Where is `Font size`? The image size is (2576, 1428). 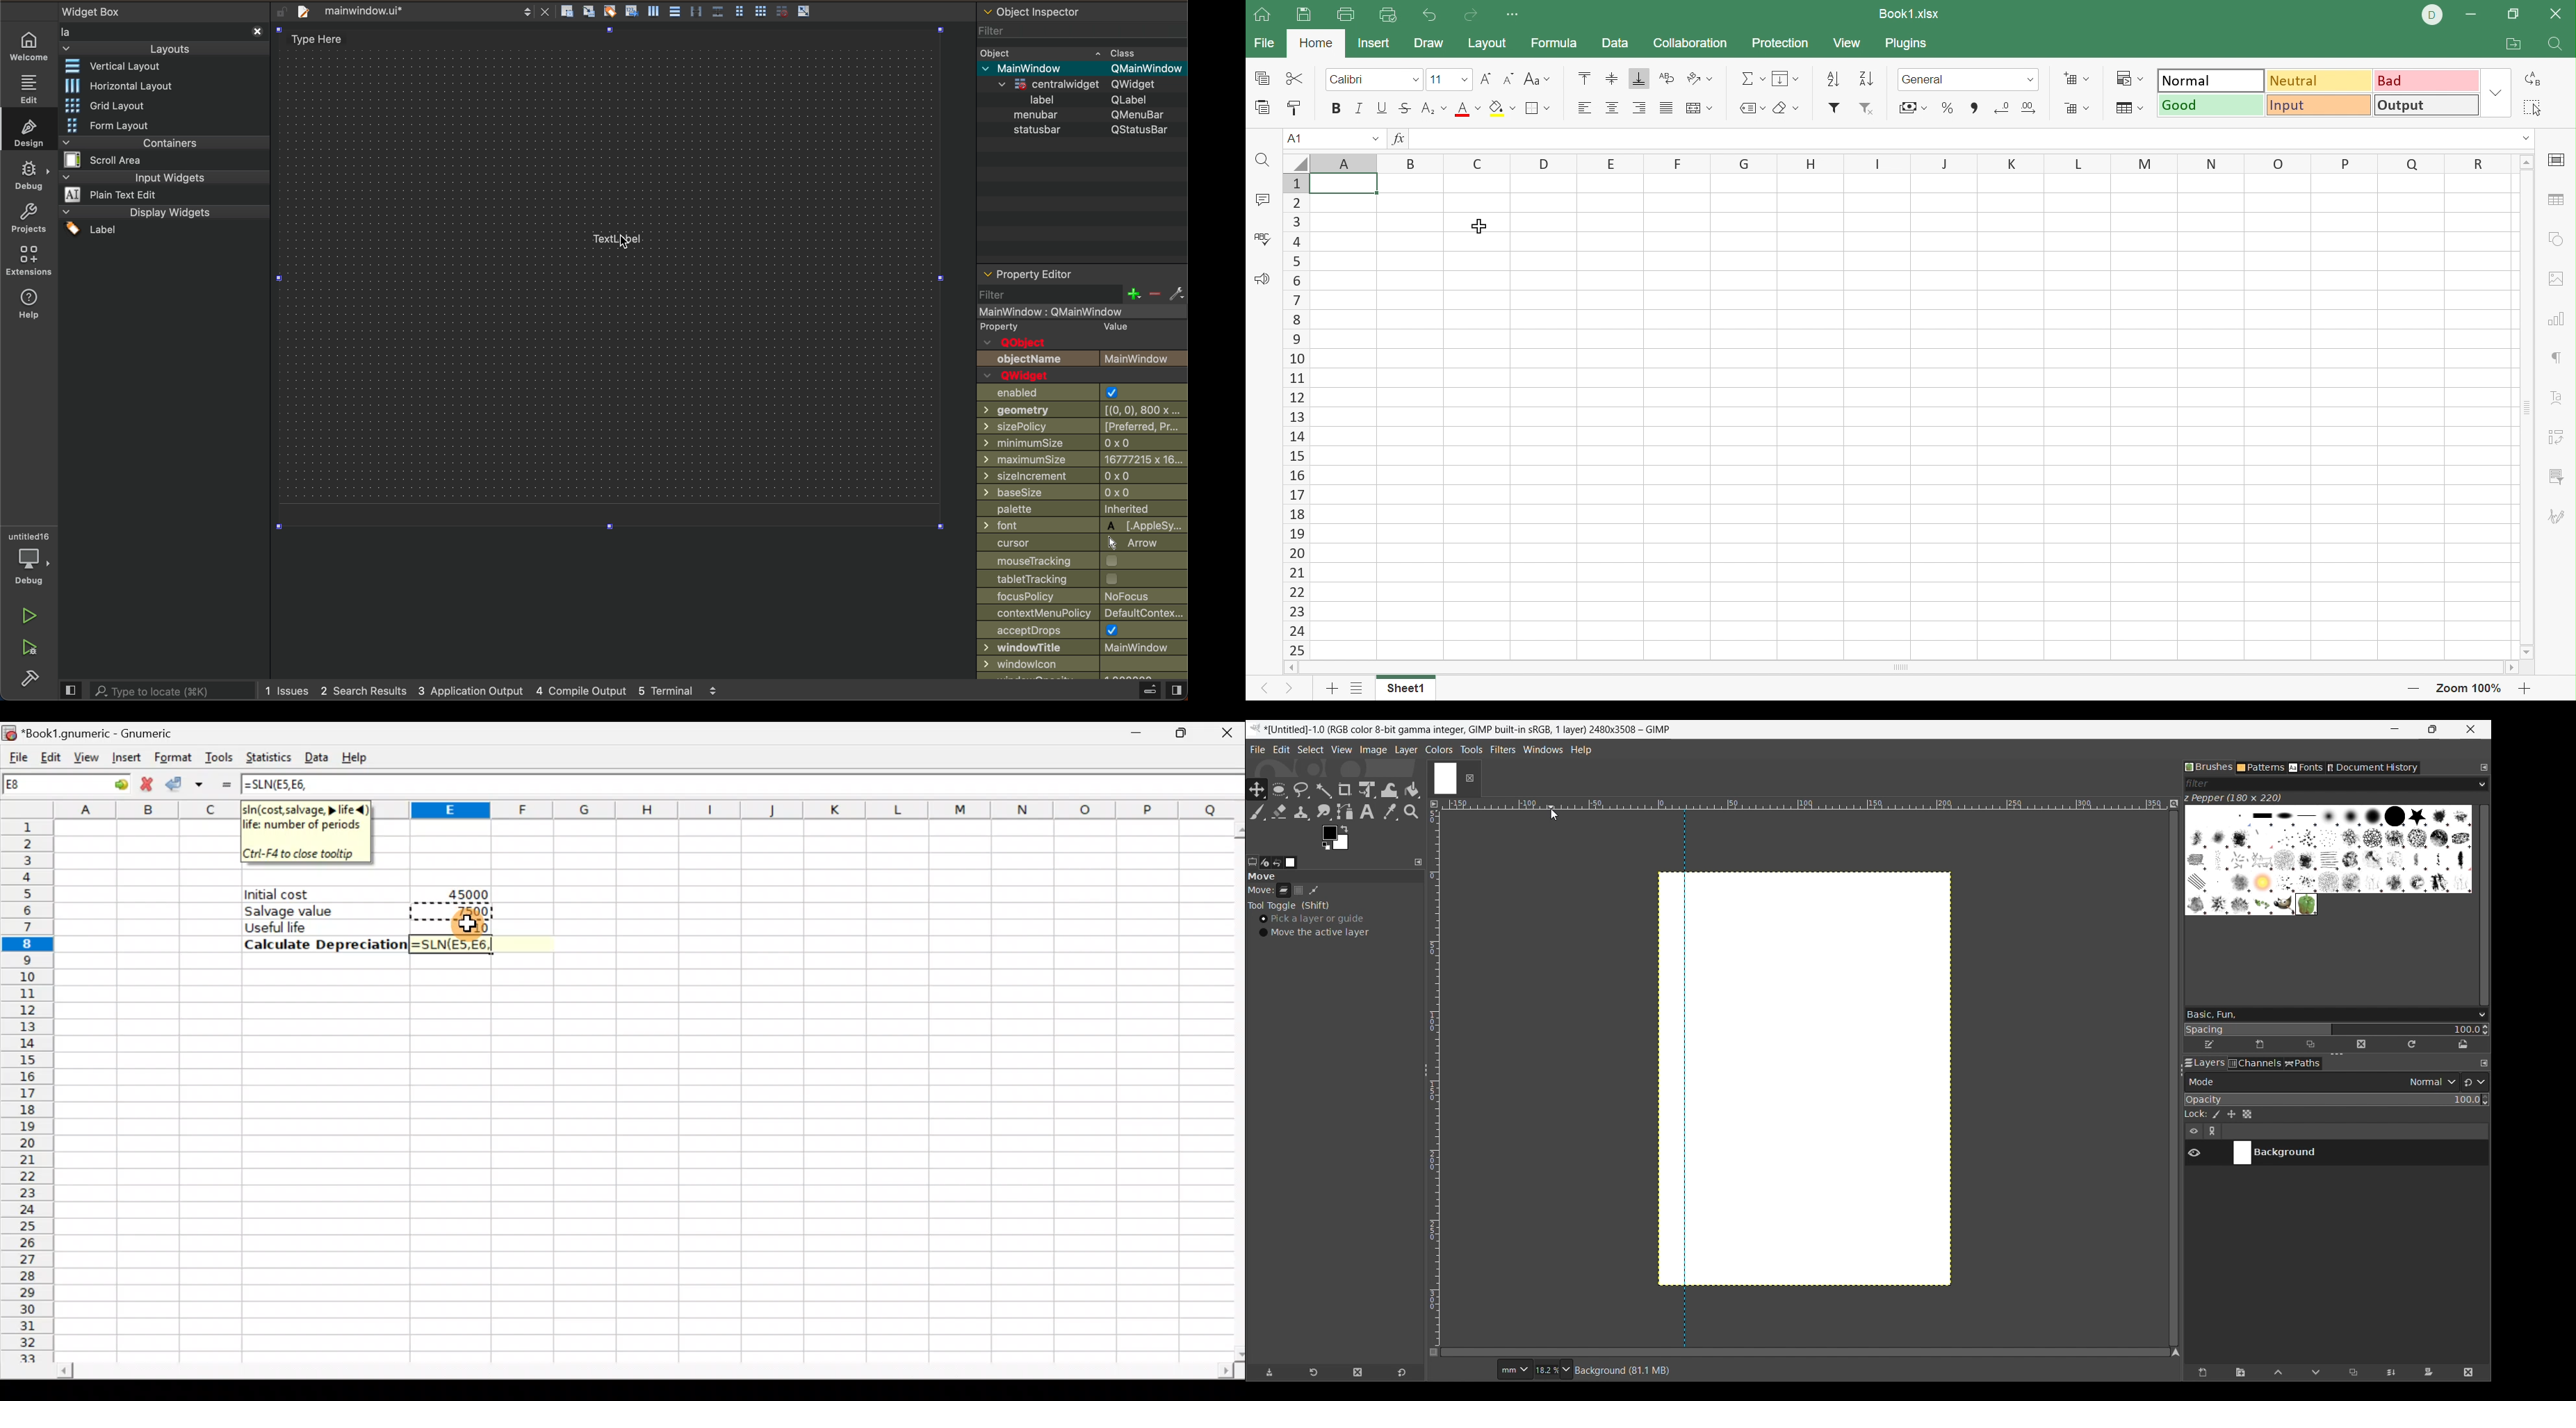 Font size is located at coordinates (1450, 80).